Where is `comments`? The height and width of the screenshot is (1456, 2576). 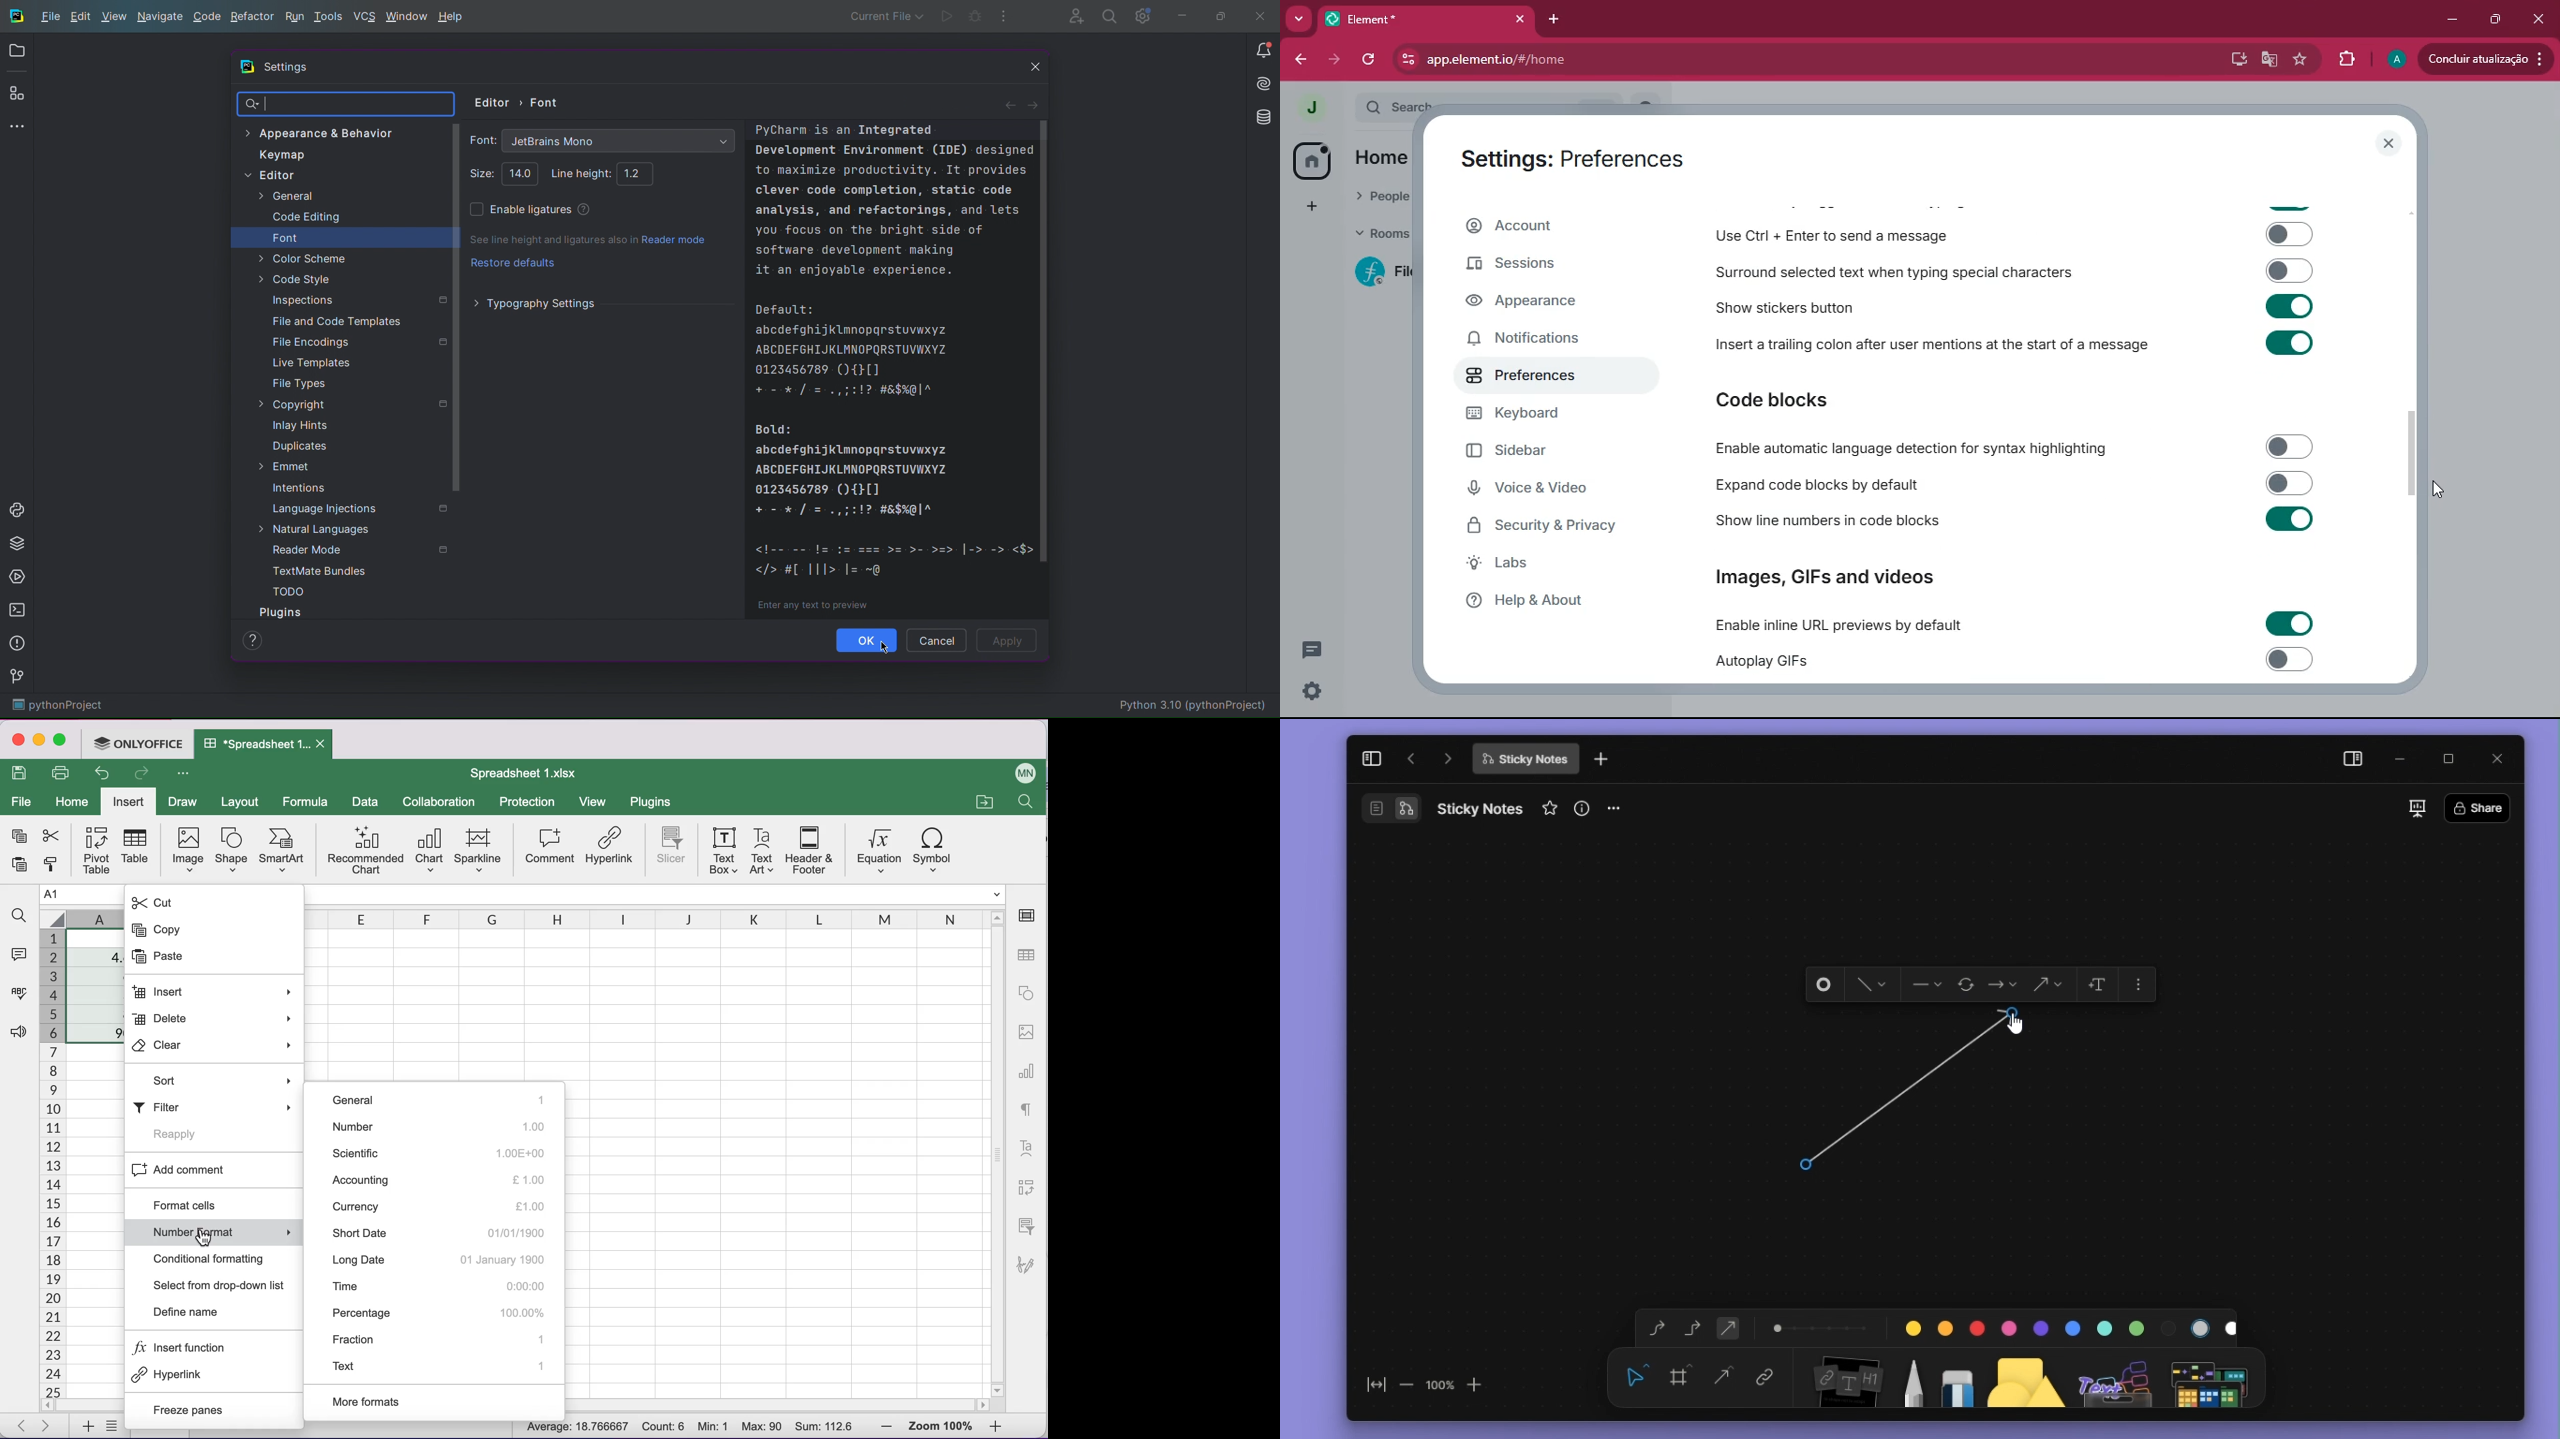 comments is located at coordinates (1312, 649).